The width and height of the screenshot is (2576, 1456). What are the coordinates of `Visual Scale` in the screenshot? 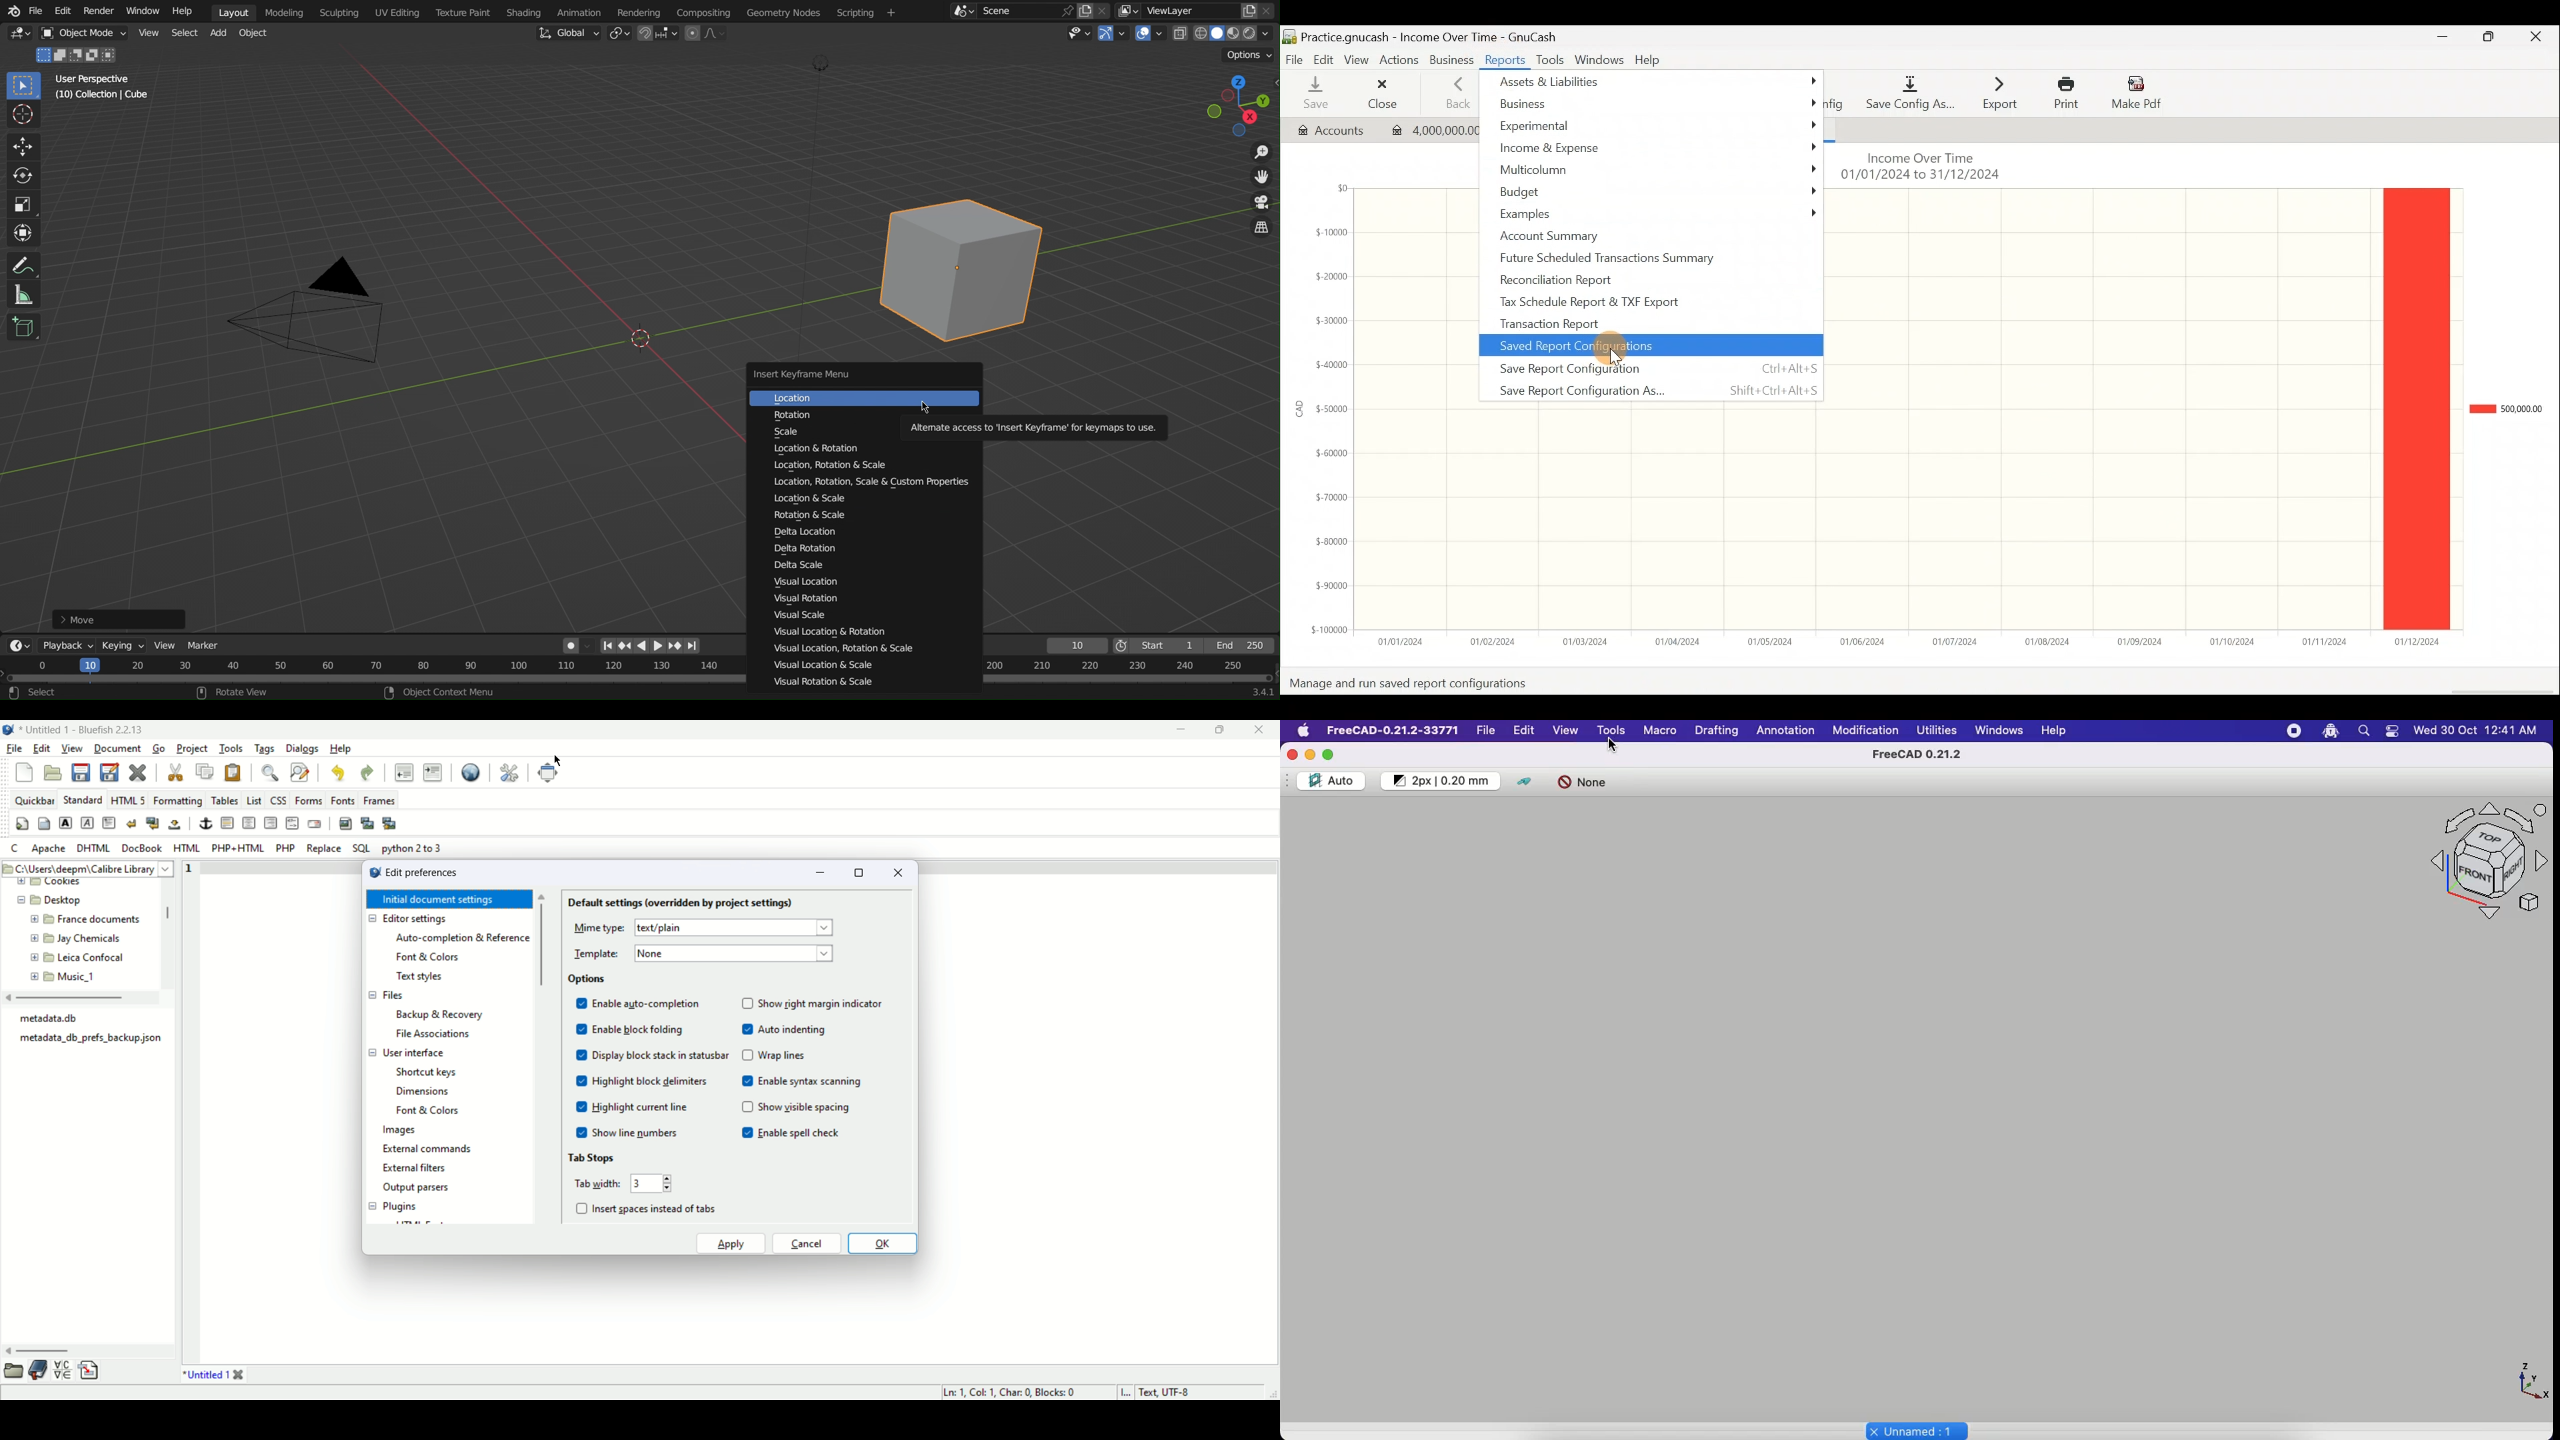 It's located at (805, 617).